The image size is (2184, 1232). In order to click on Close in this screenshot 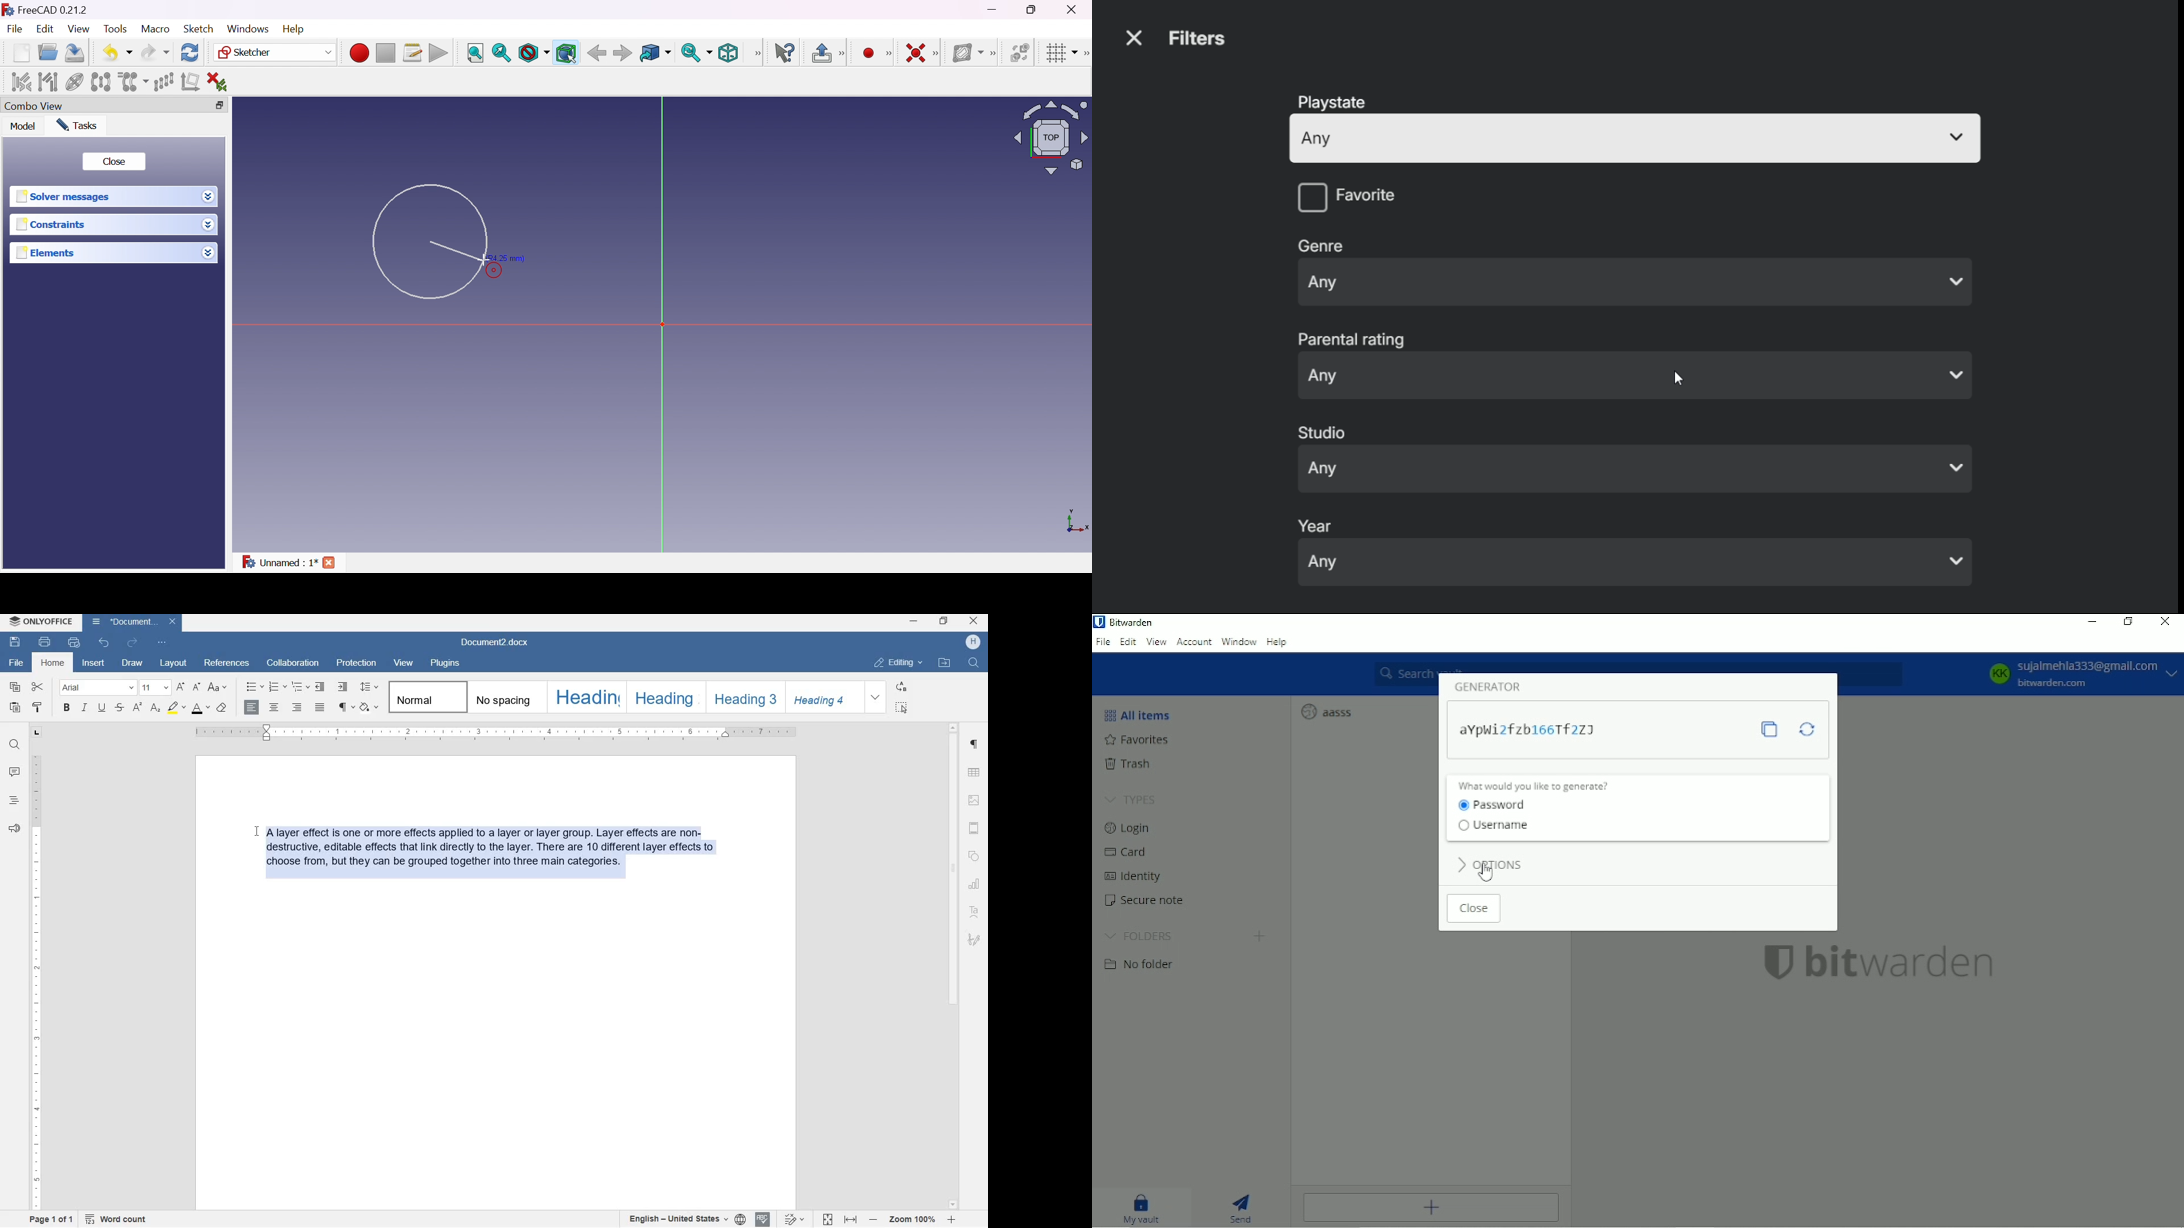, I will do `click(115, 160)`.